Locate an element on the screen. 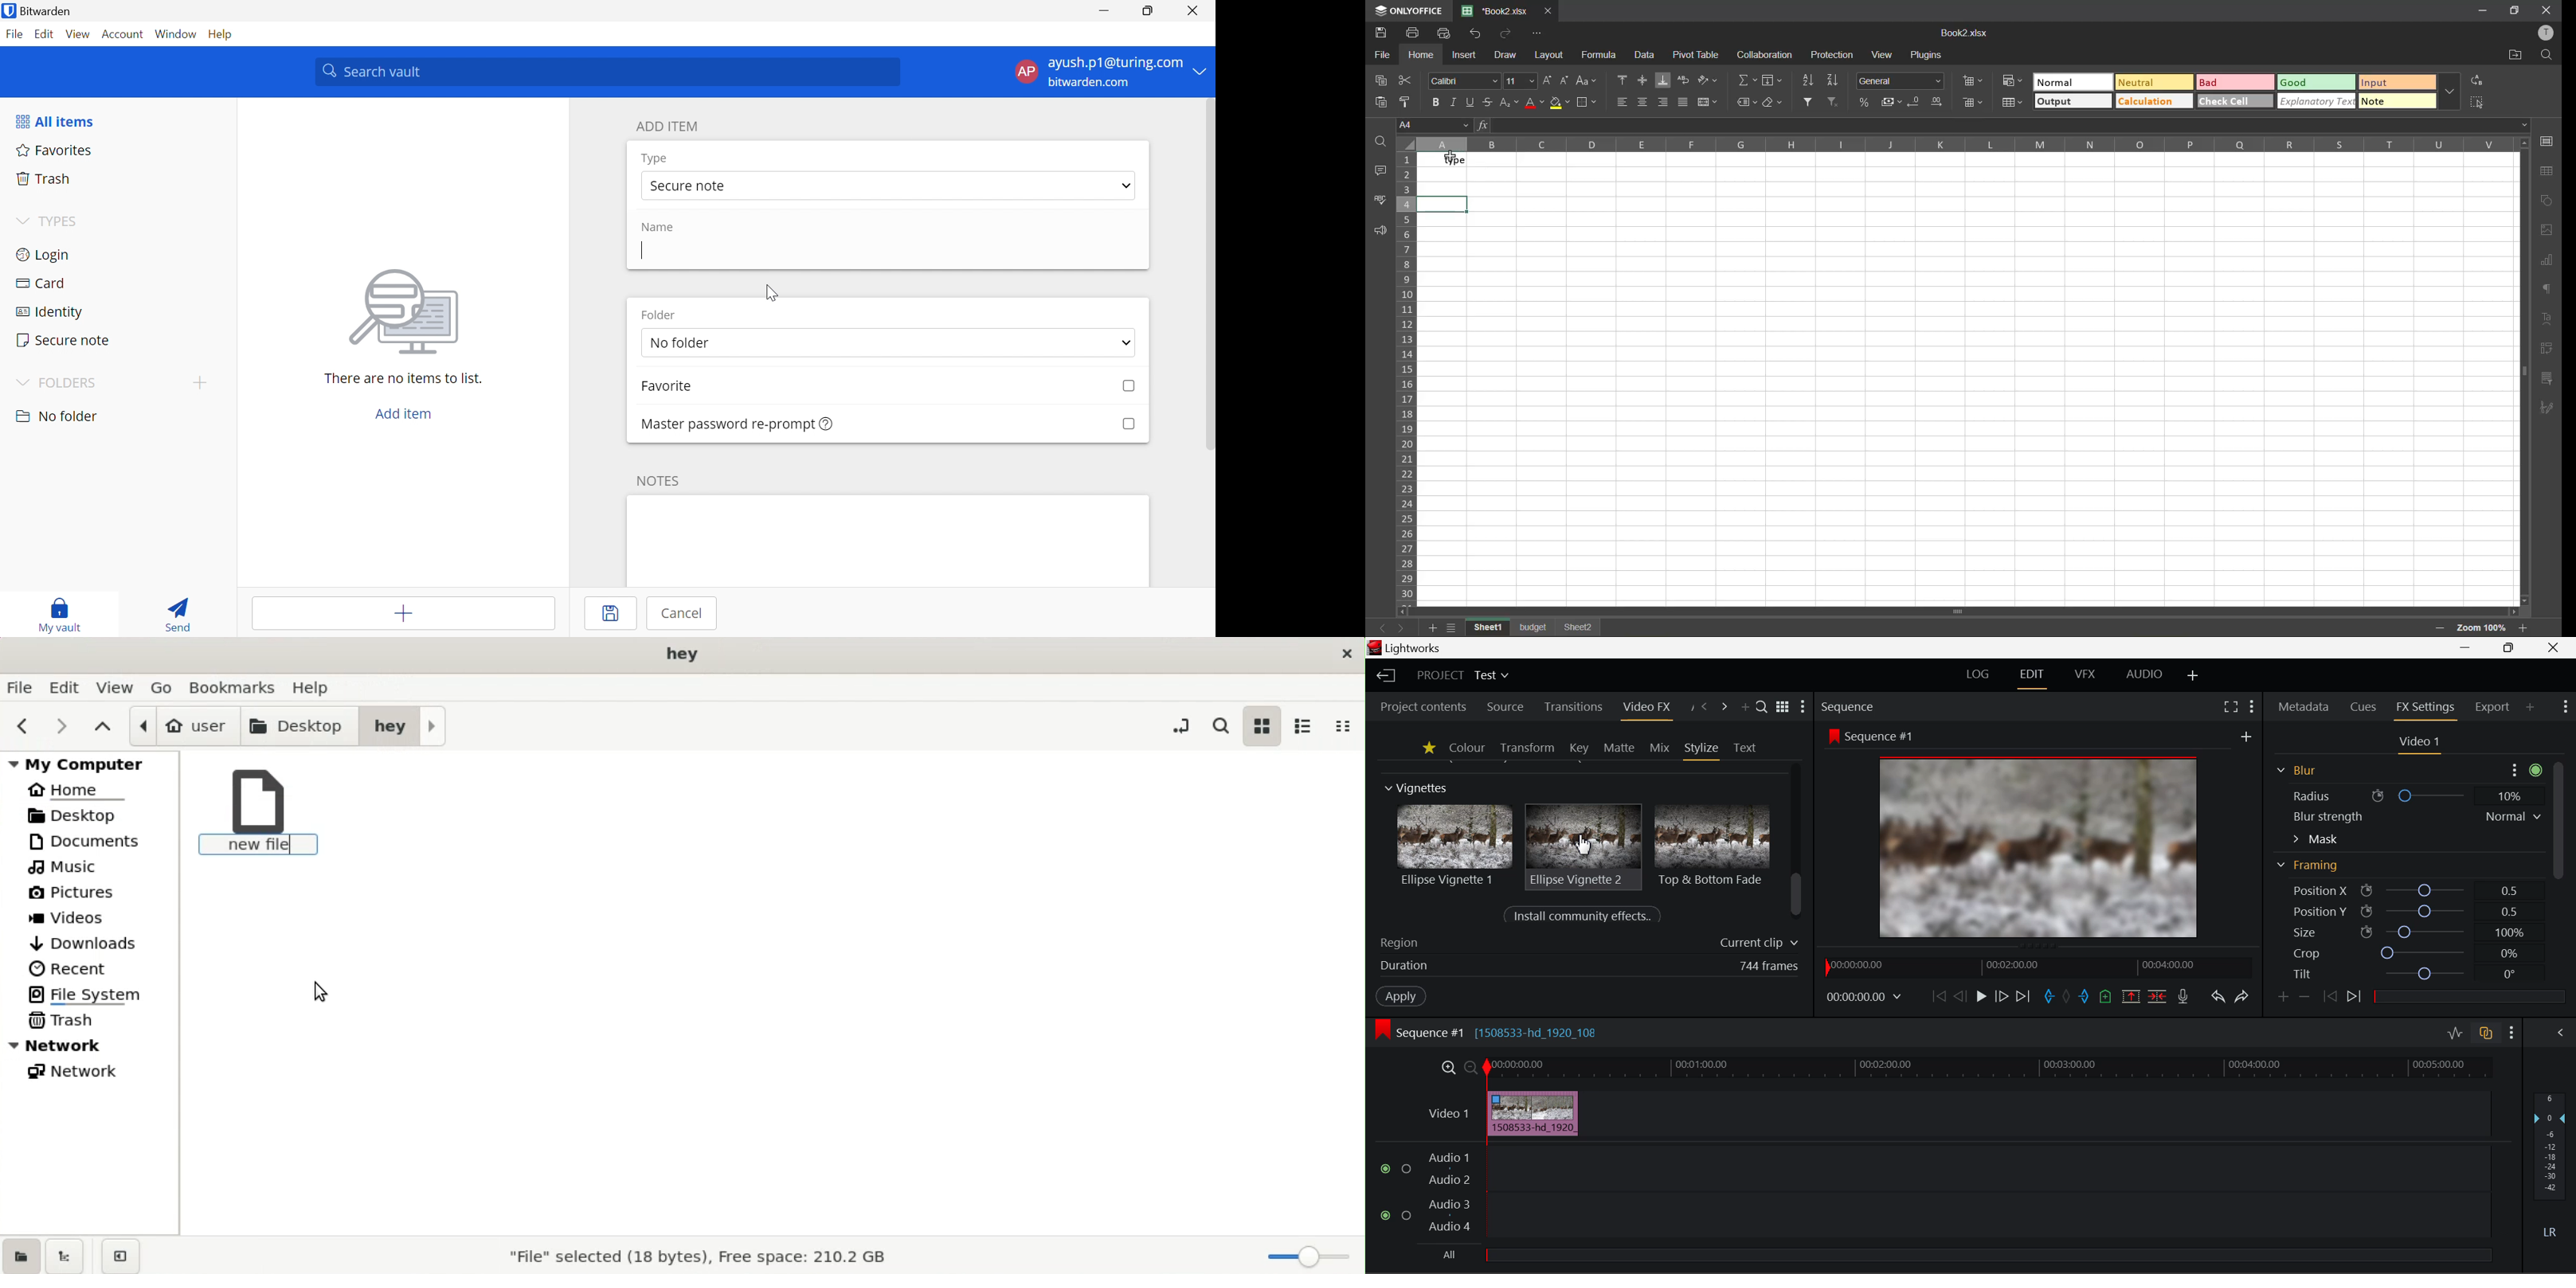 This screenshot has width=2576, height=1288. Vignettes Section is located at coordinates (1417, 788).